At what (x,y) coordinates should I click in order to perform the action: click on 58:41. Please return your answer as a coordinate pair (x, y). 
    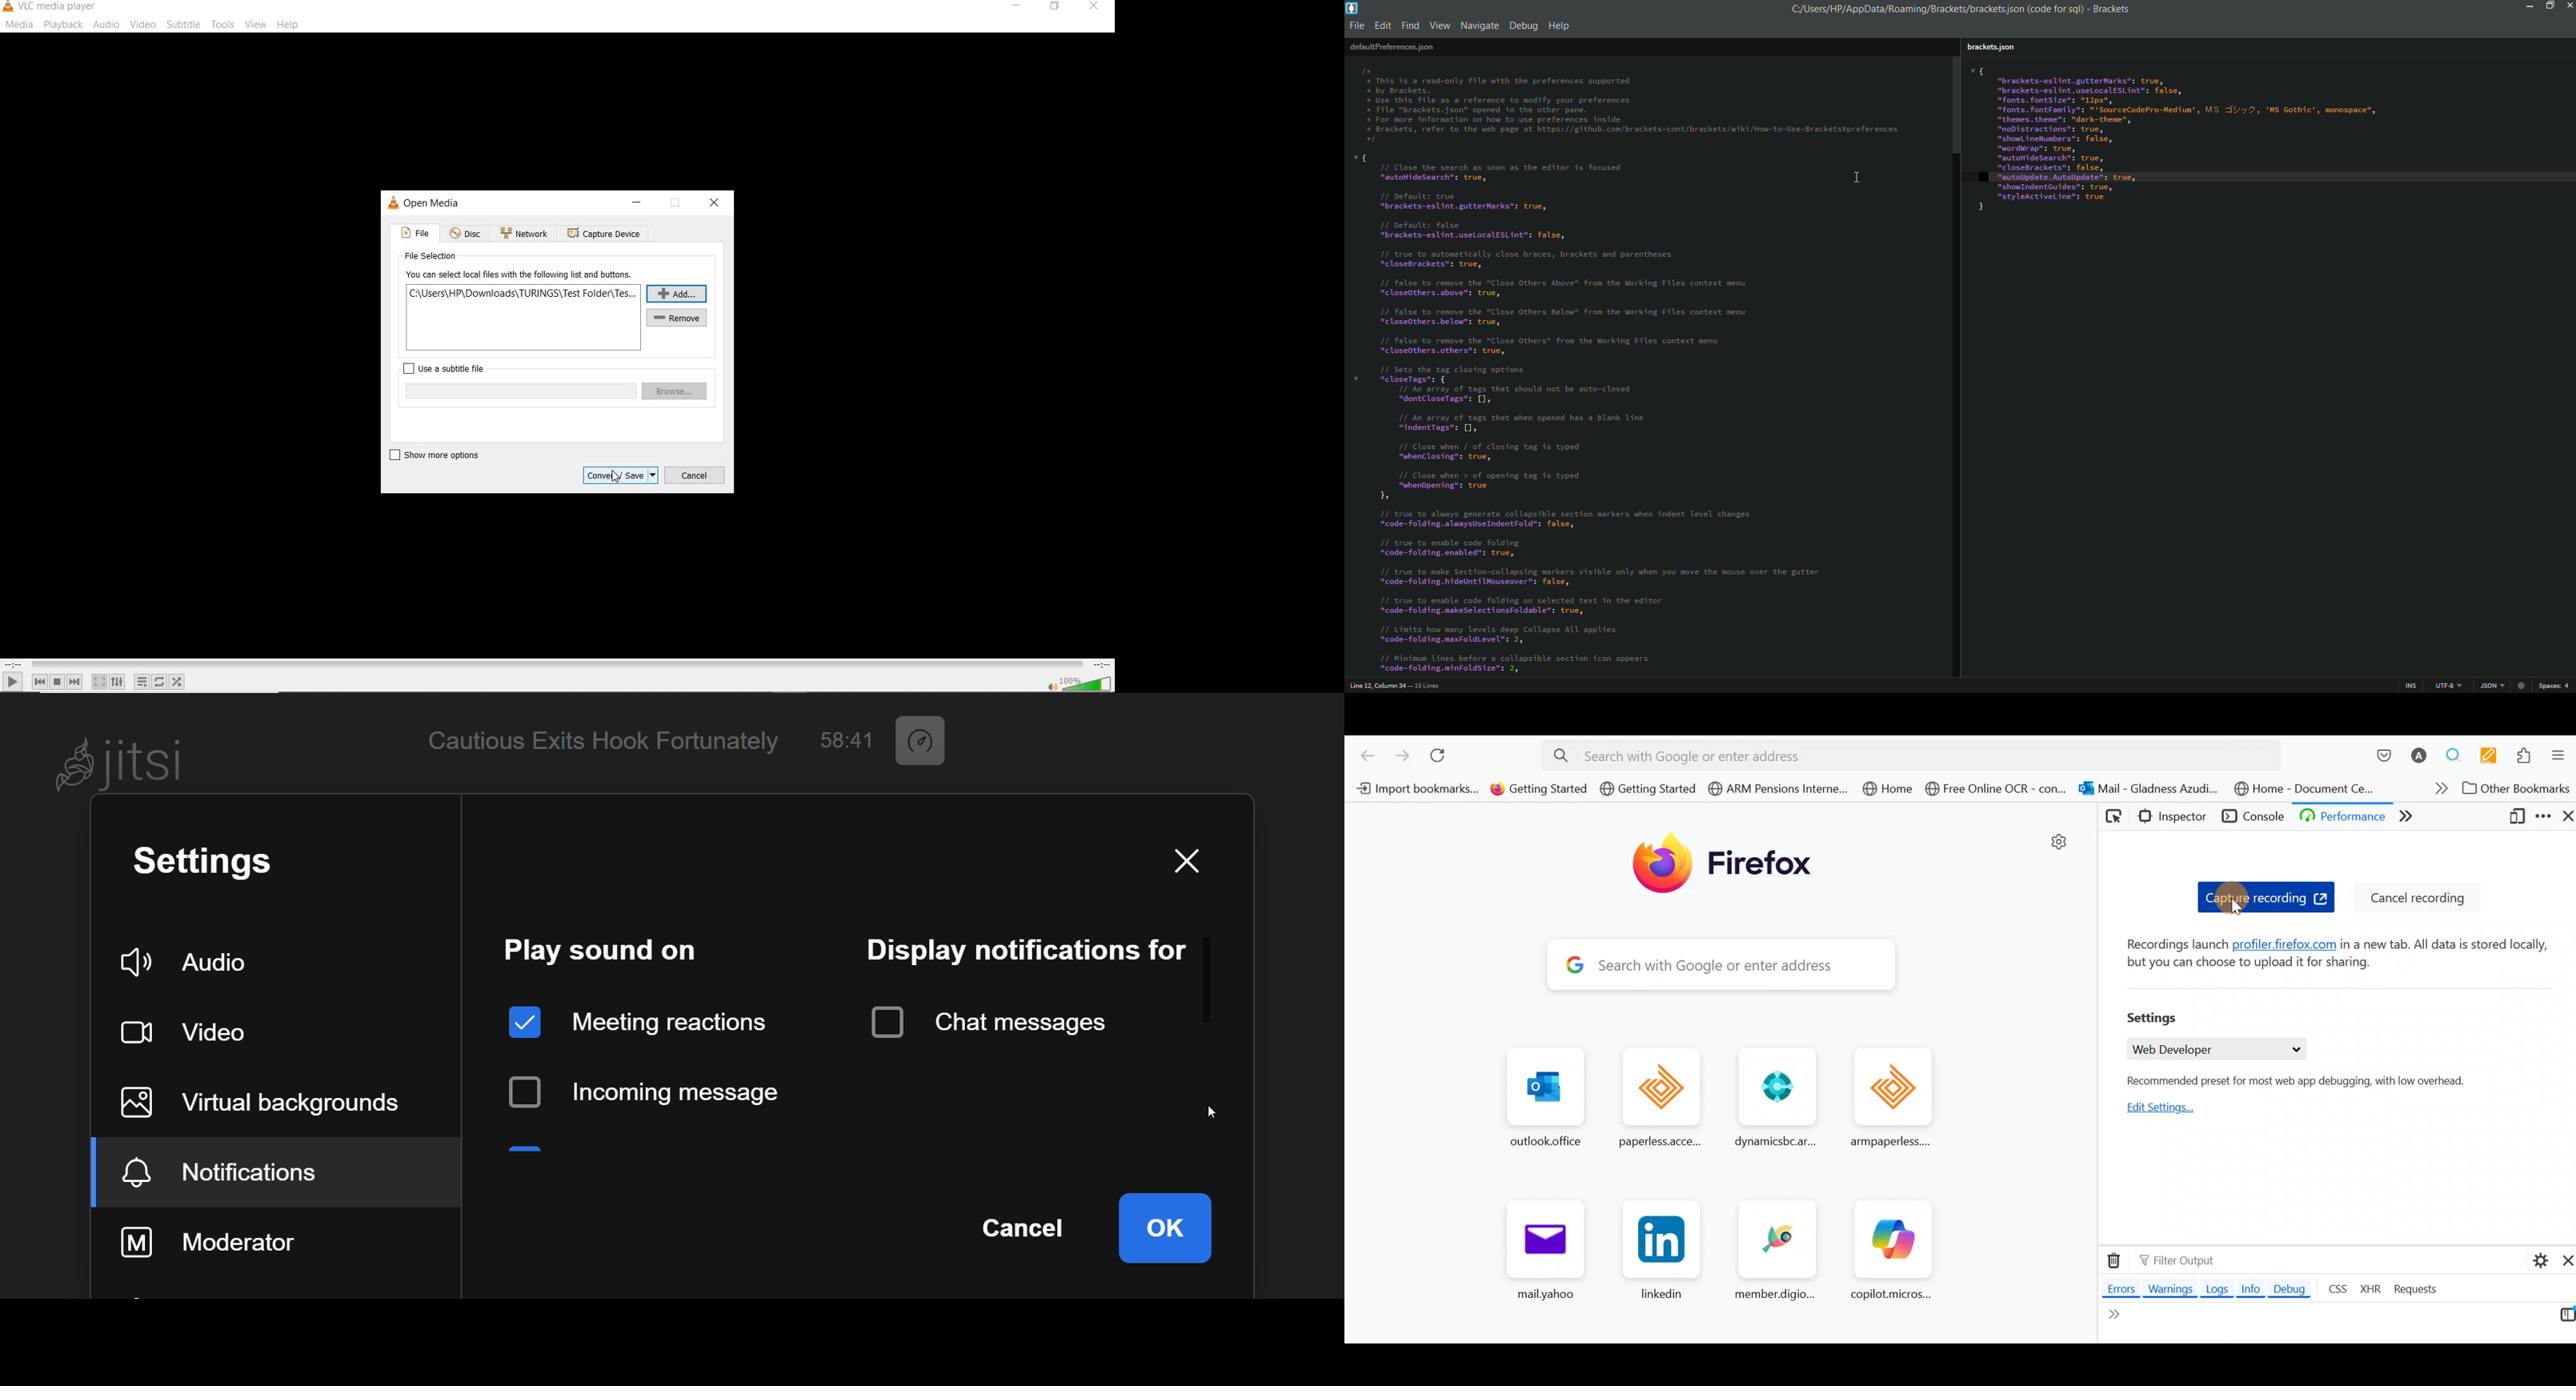
    Looking at the image, I should click on (847, 742).